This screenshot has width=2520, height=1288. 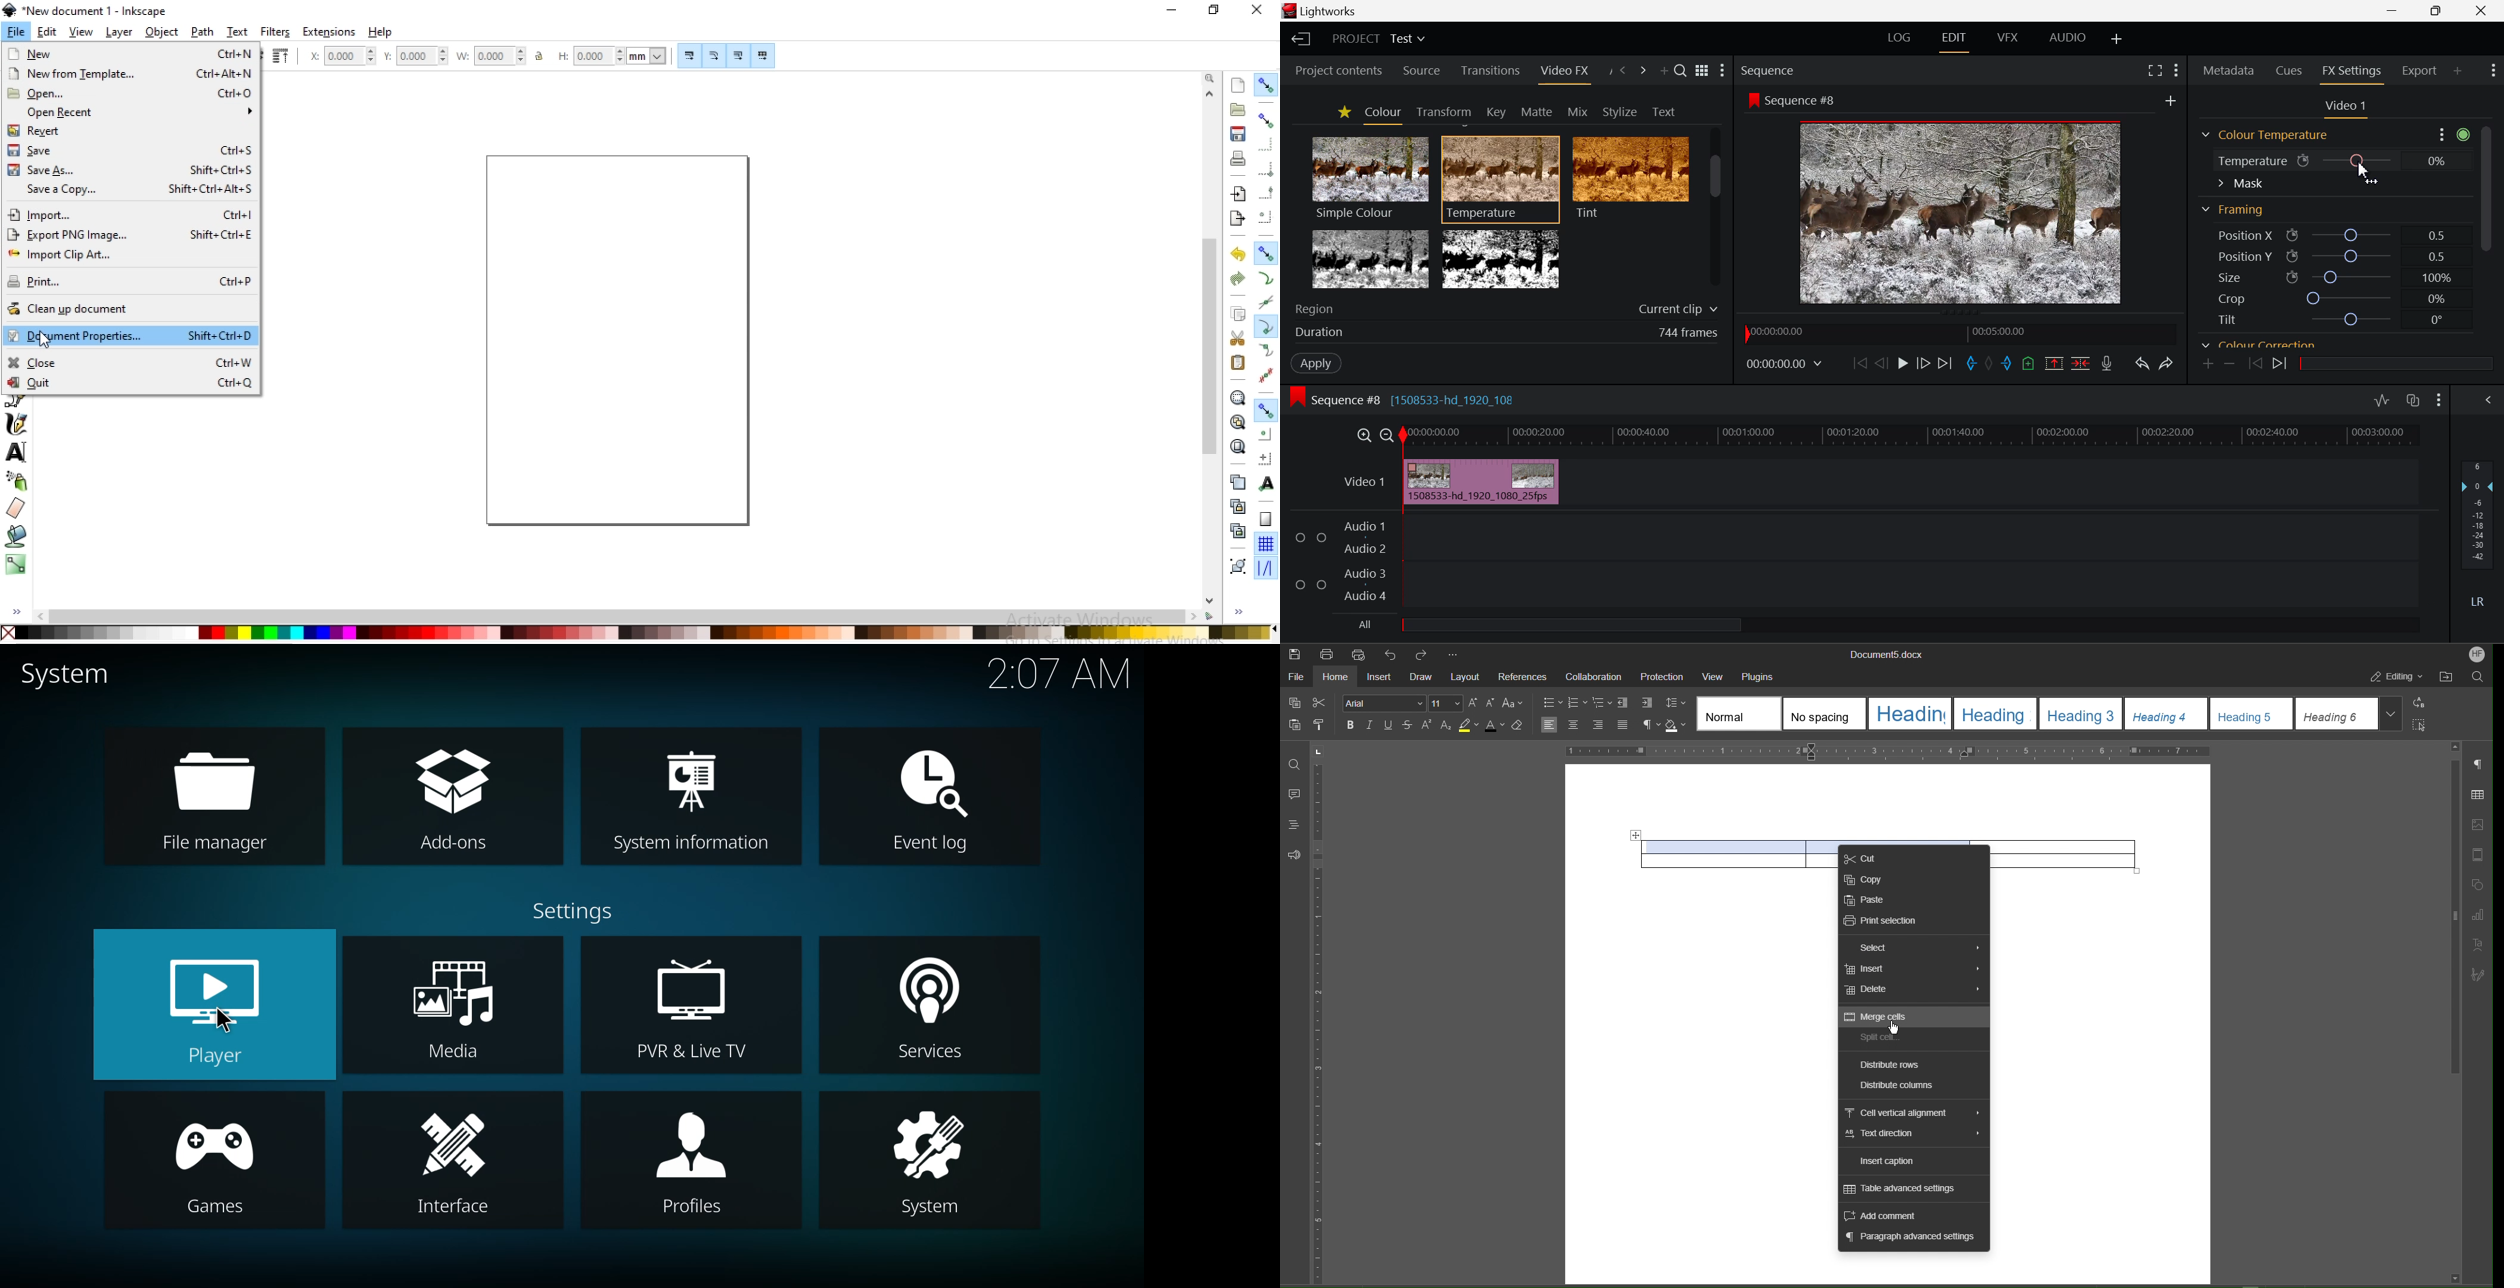 I want to click on Toggle audio levels editing, so click(x=2381, y=399).